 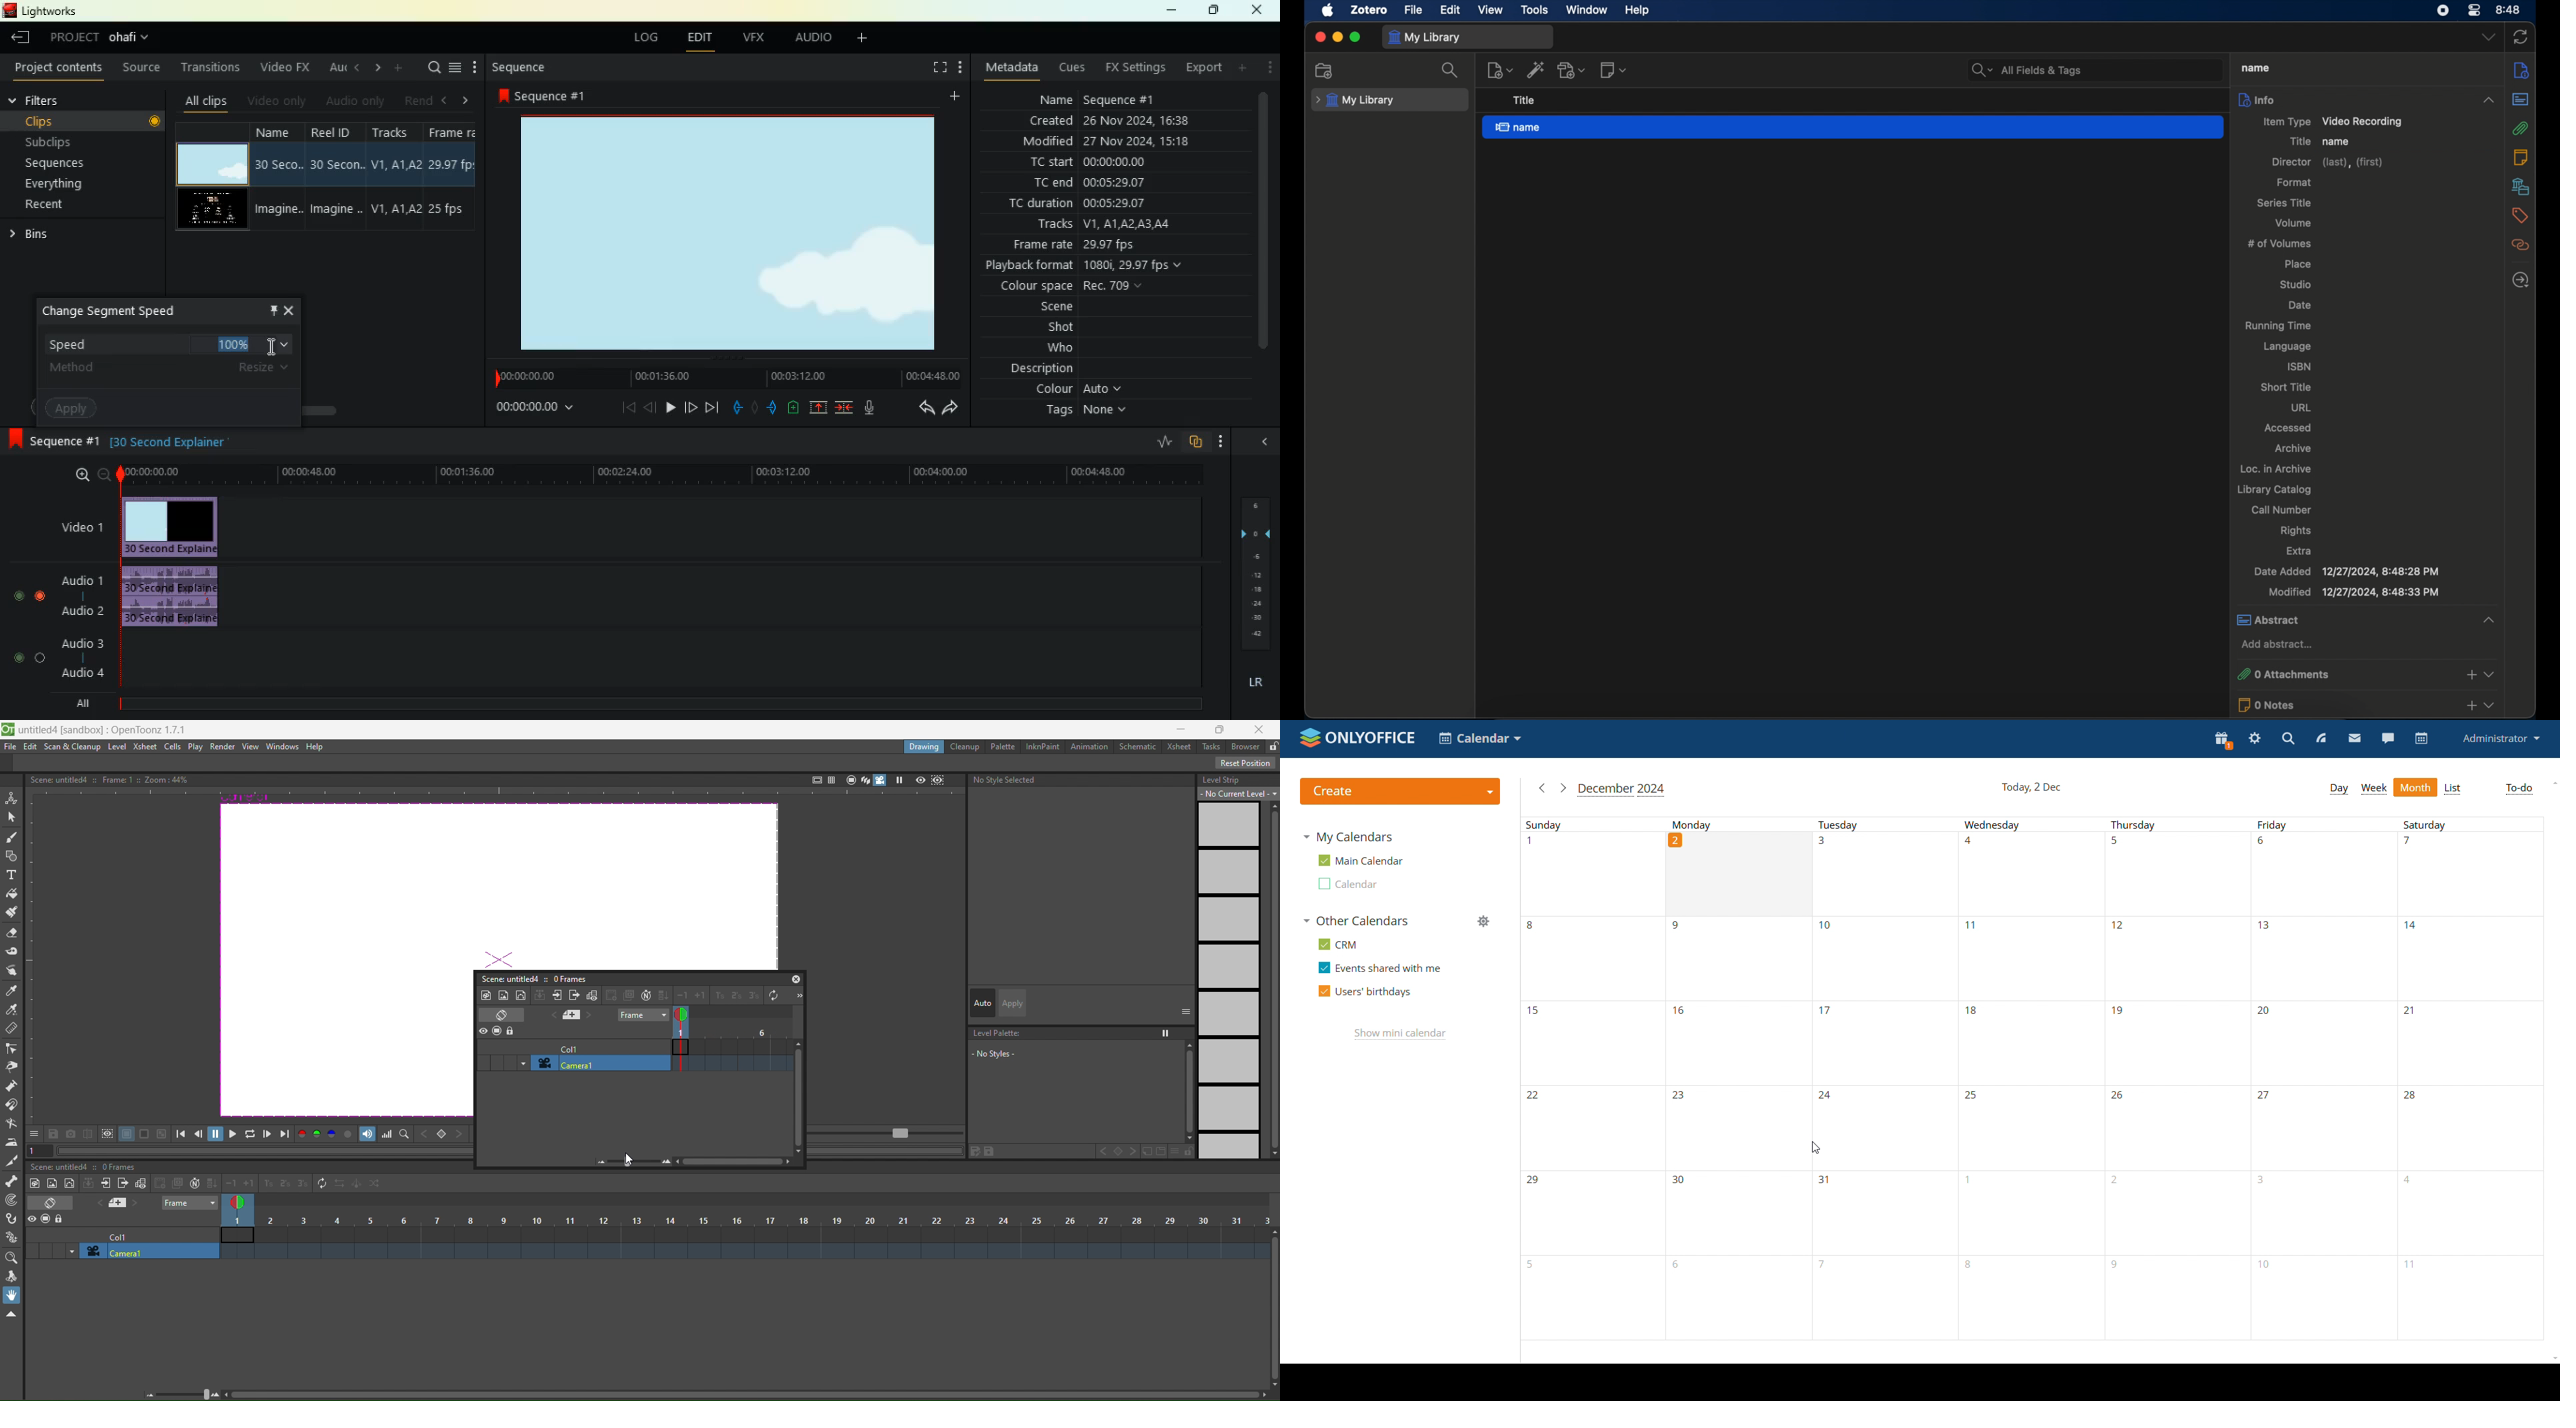 What do you see at coordinates (1355, 37) in the screenshot?
I see `maximize` at bounding box center [1355, 37].